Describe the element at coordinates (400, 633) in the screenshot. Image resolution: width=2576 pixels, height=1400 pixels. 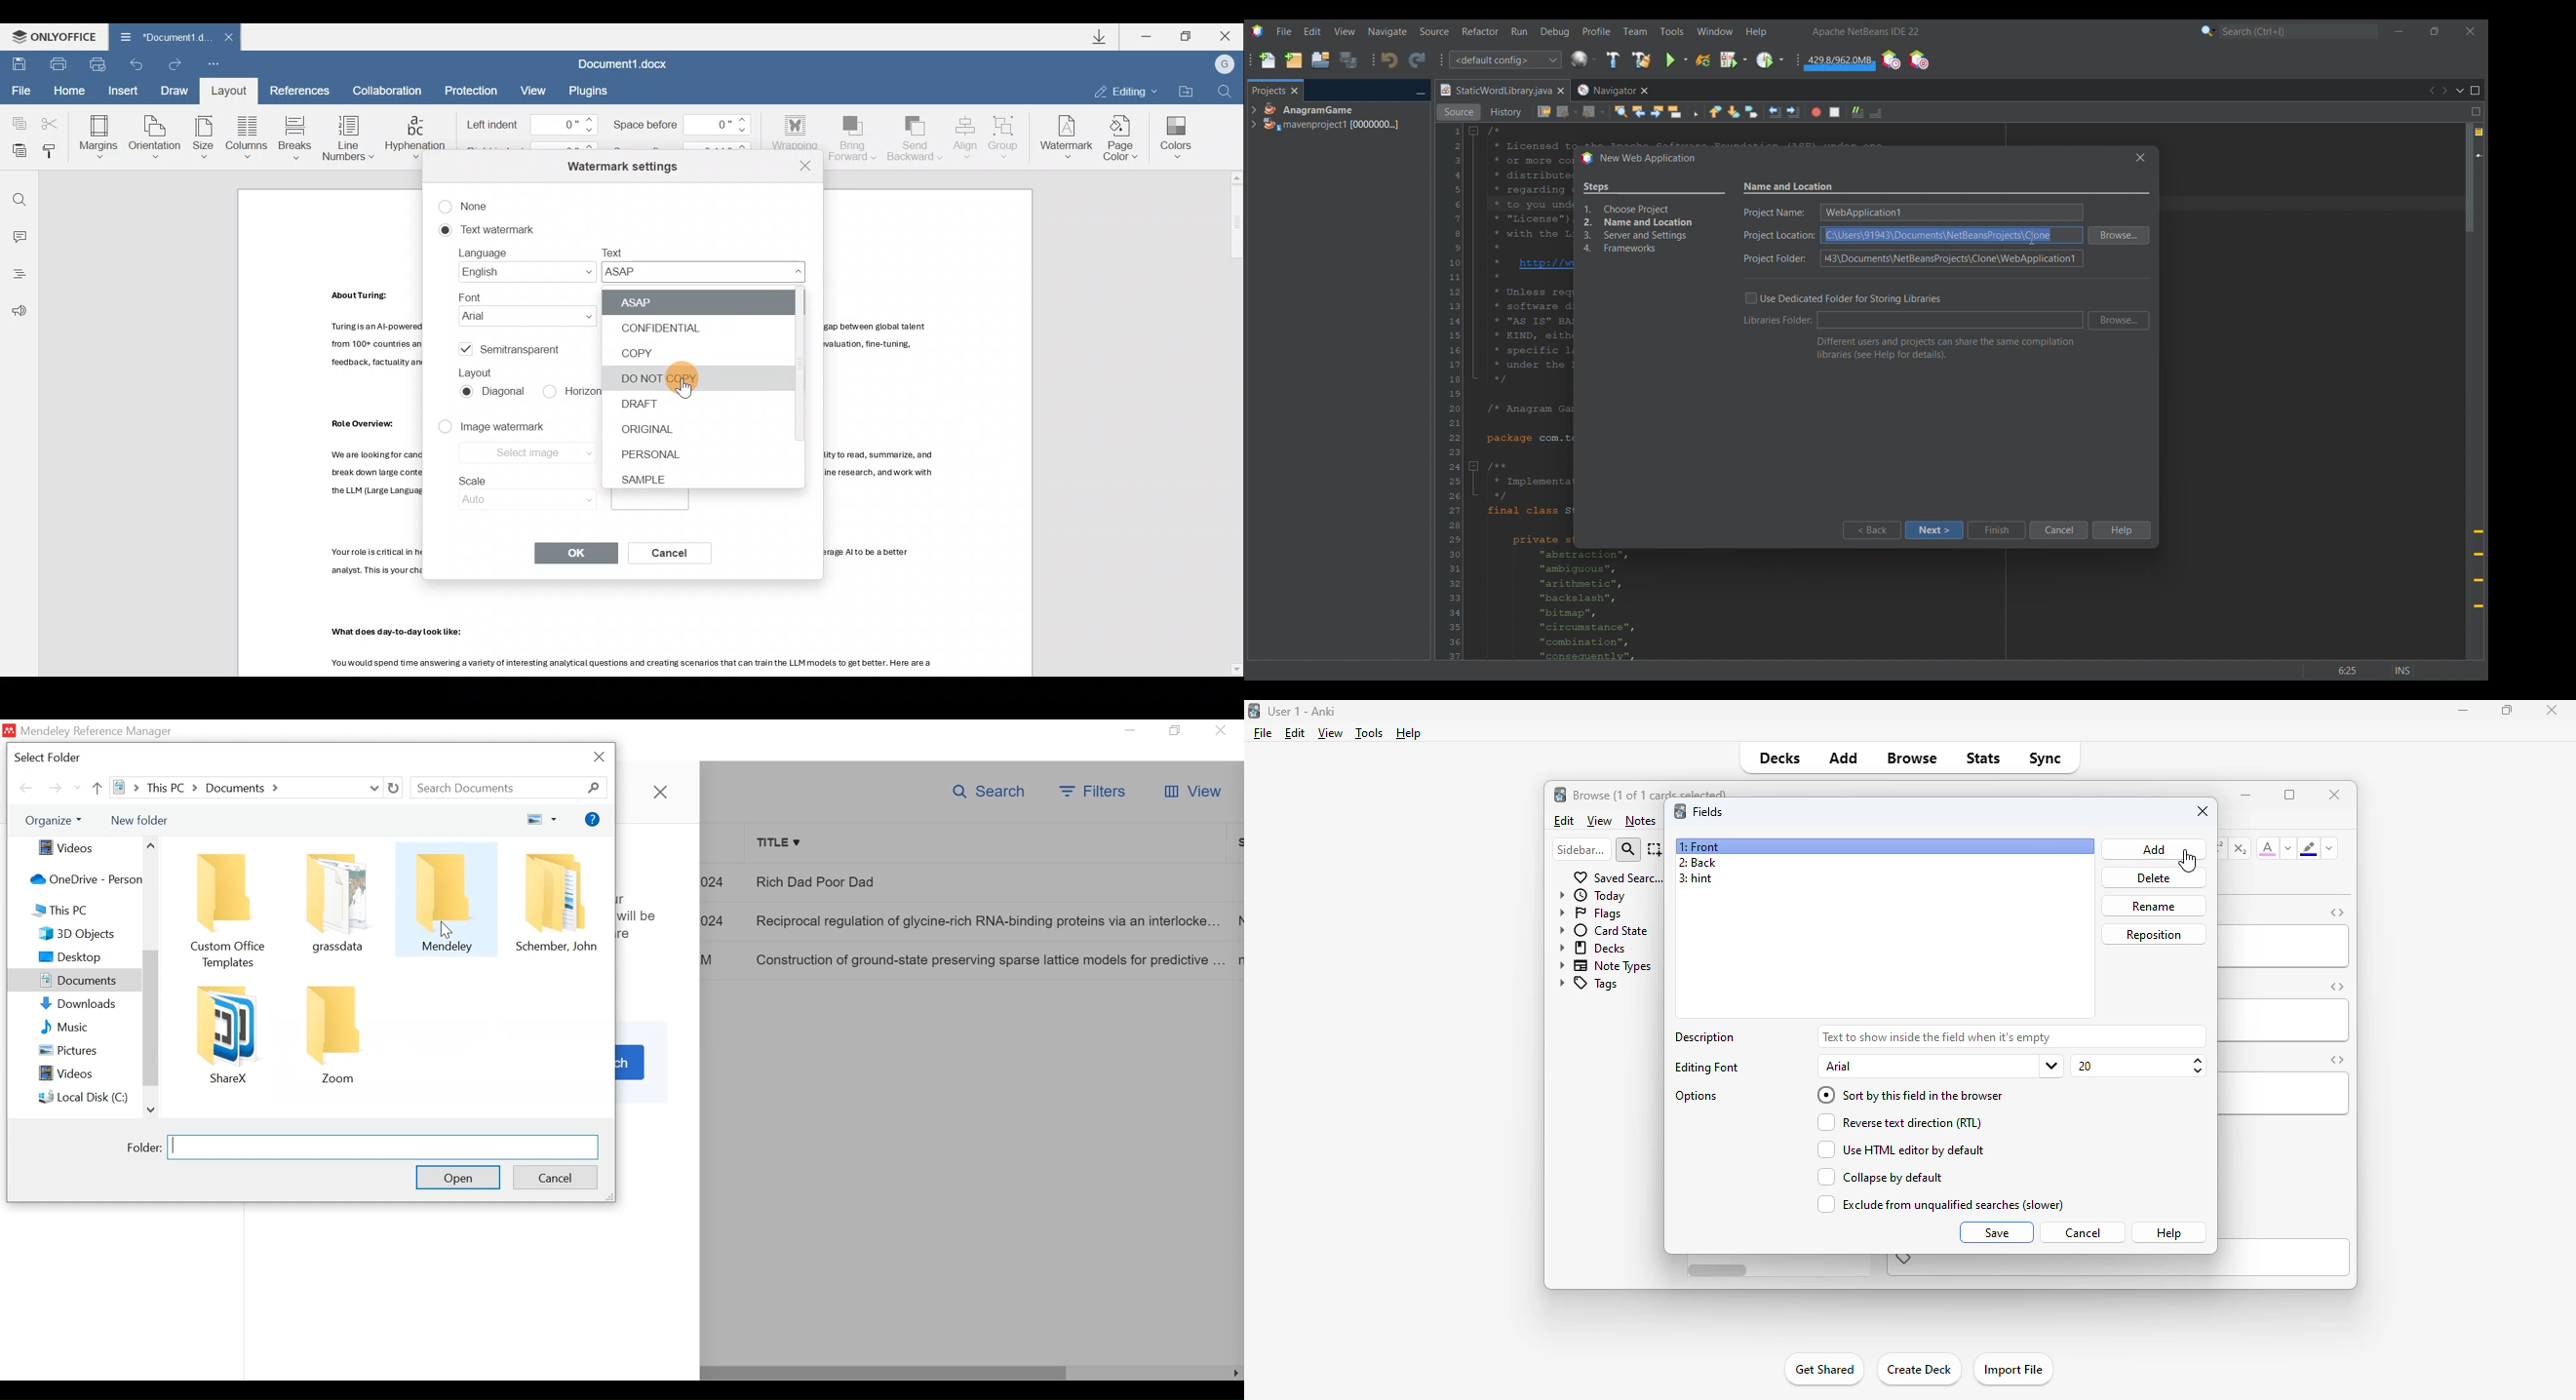
I see `` at that location.